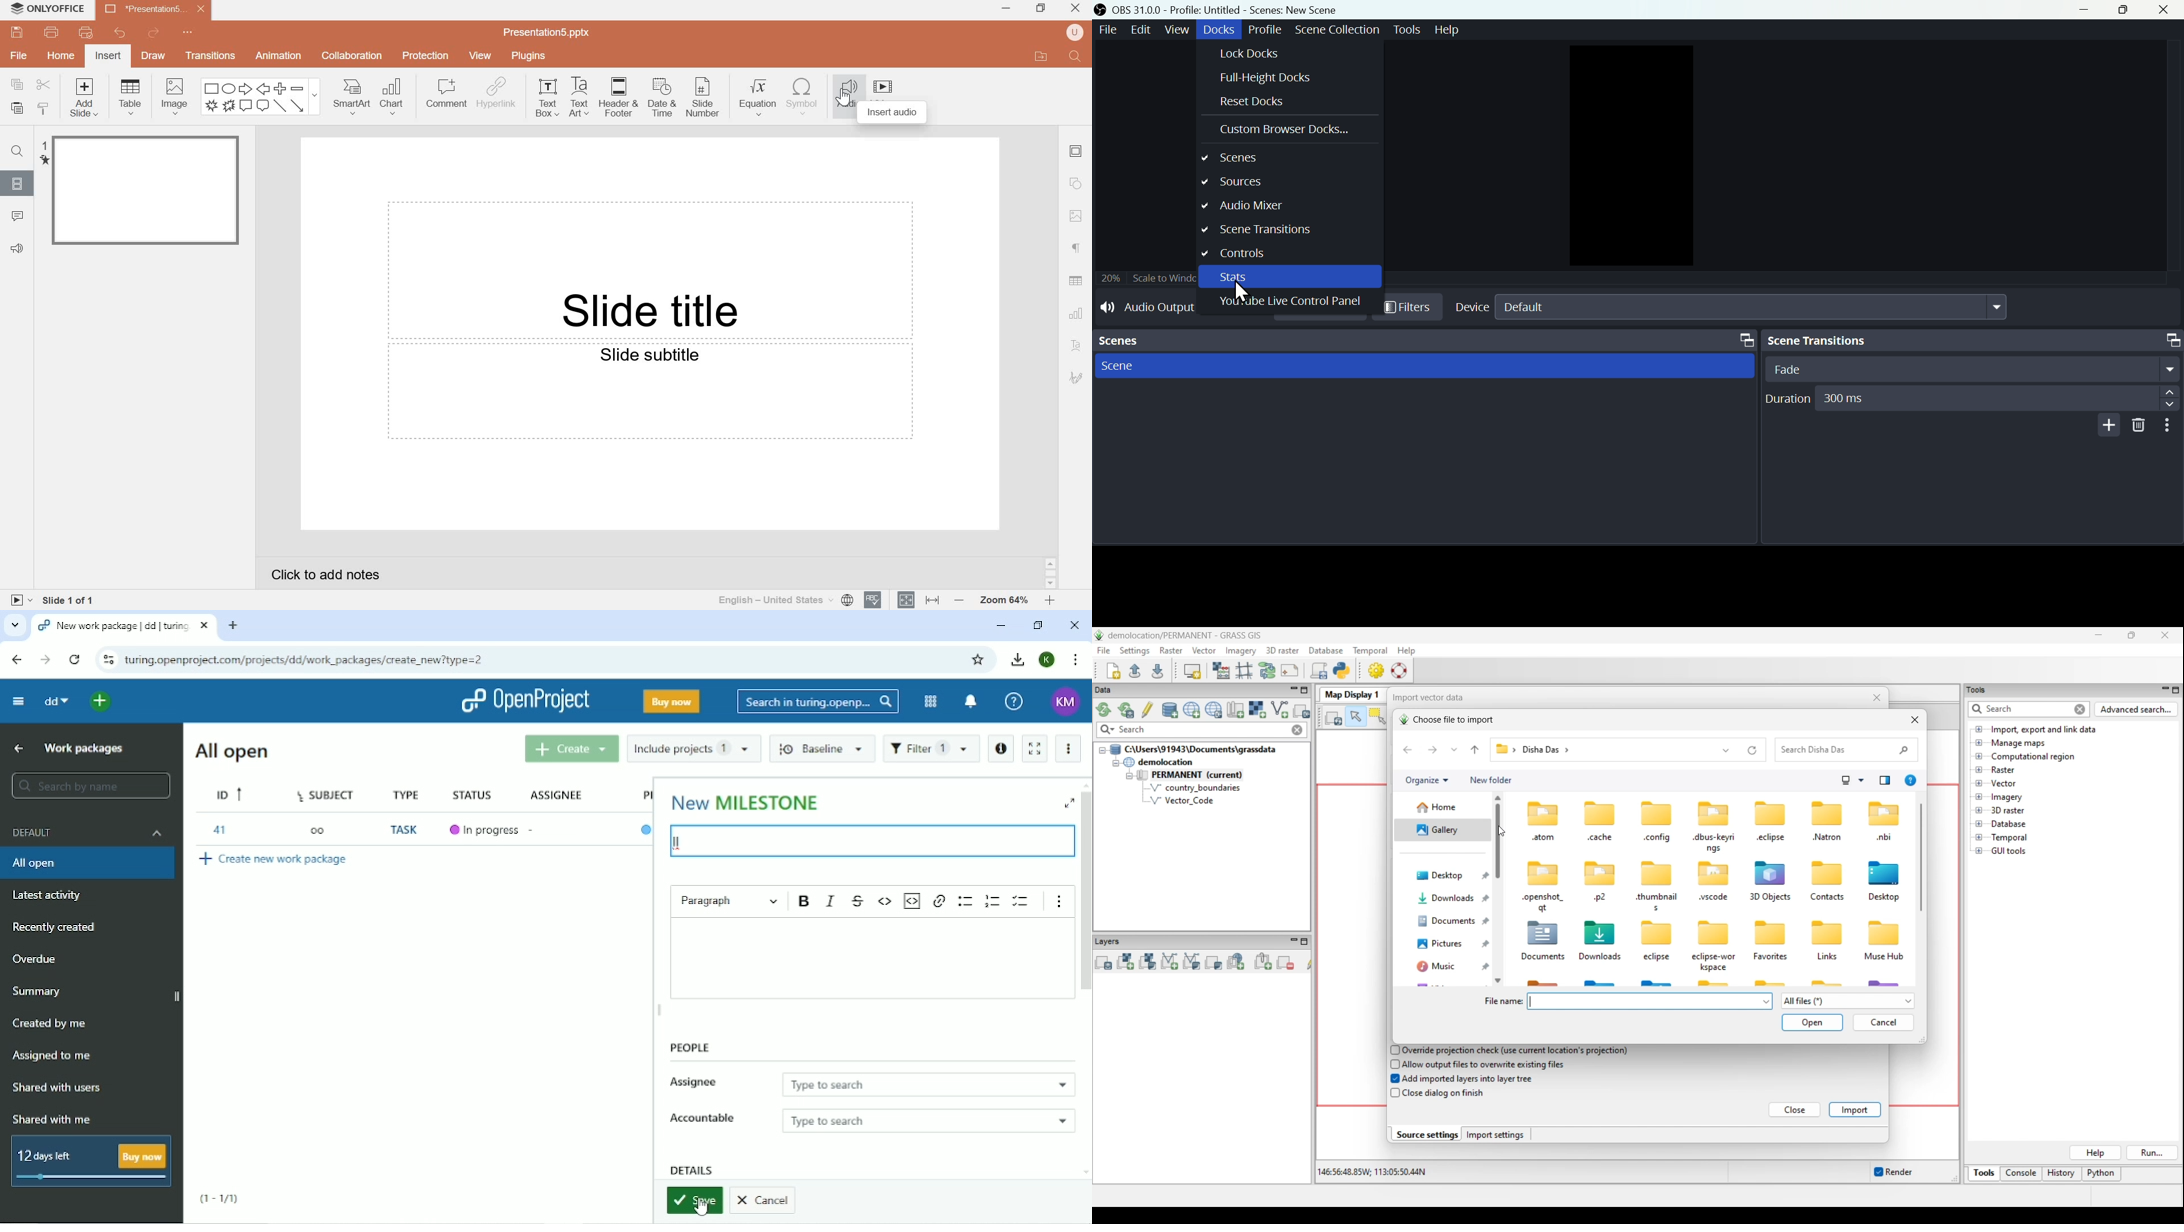  What do you see at coordinates (92, 785) in the screenshot?
I see `Search by name` at bounding box center [92, 785].